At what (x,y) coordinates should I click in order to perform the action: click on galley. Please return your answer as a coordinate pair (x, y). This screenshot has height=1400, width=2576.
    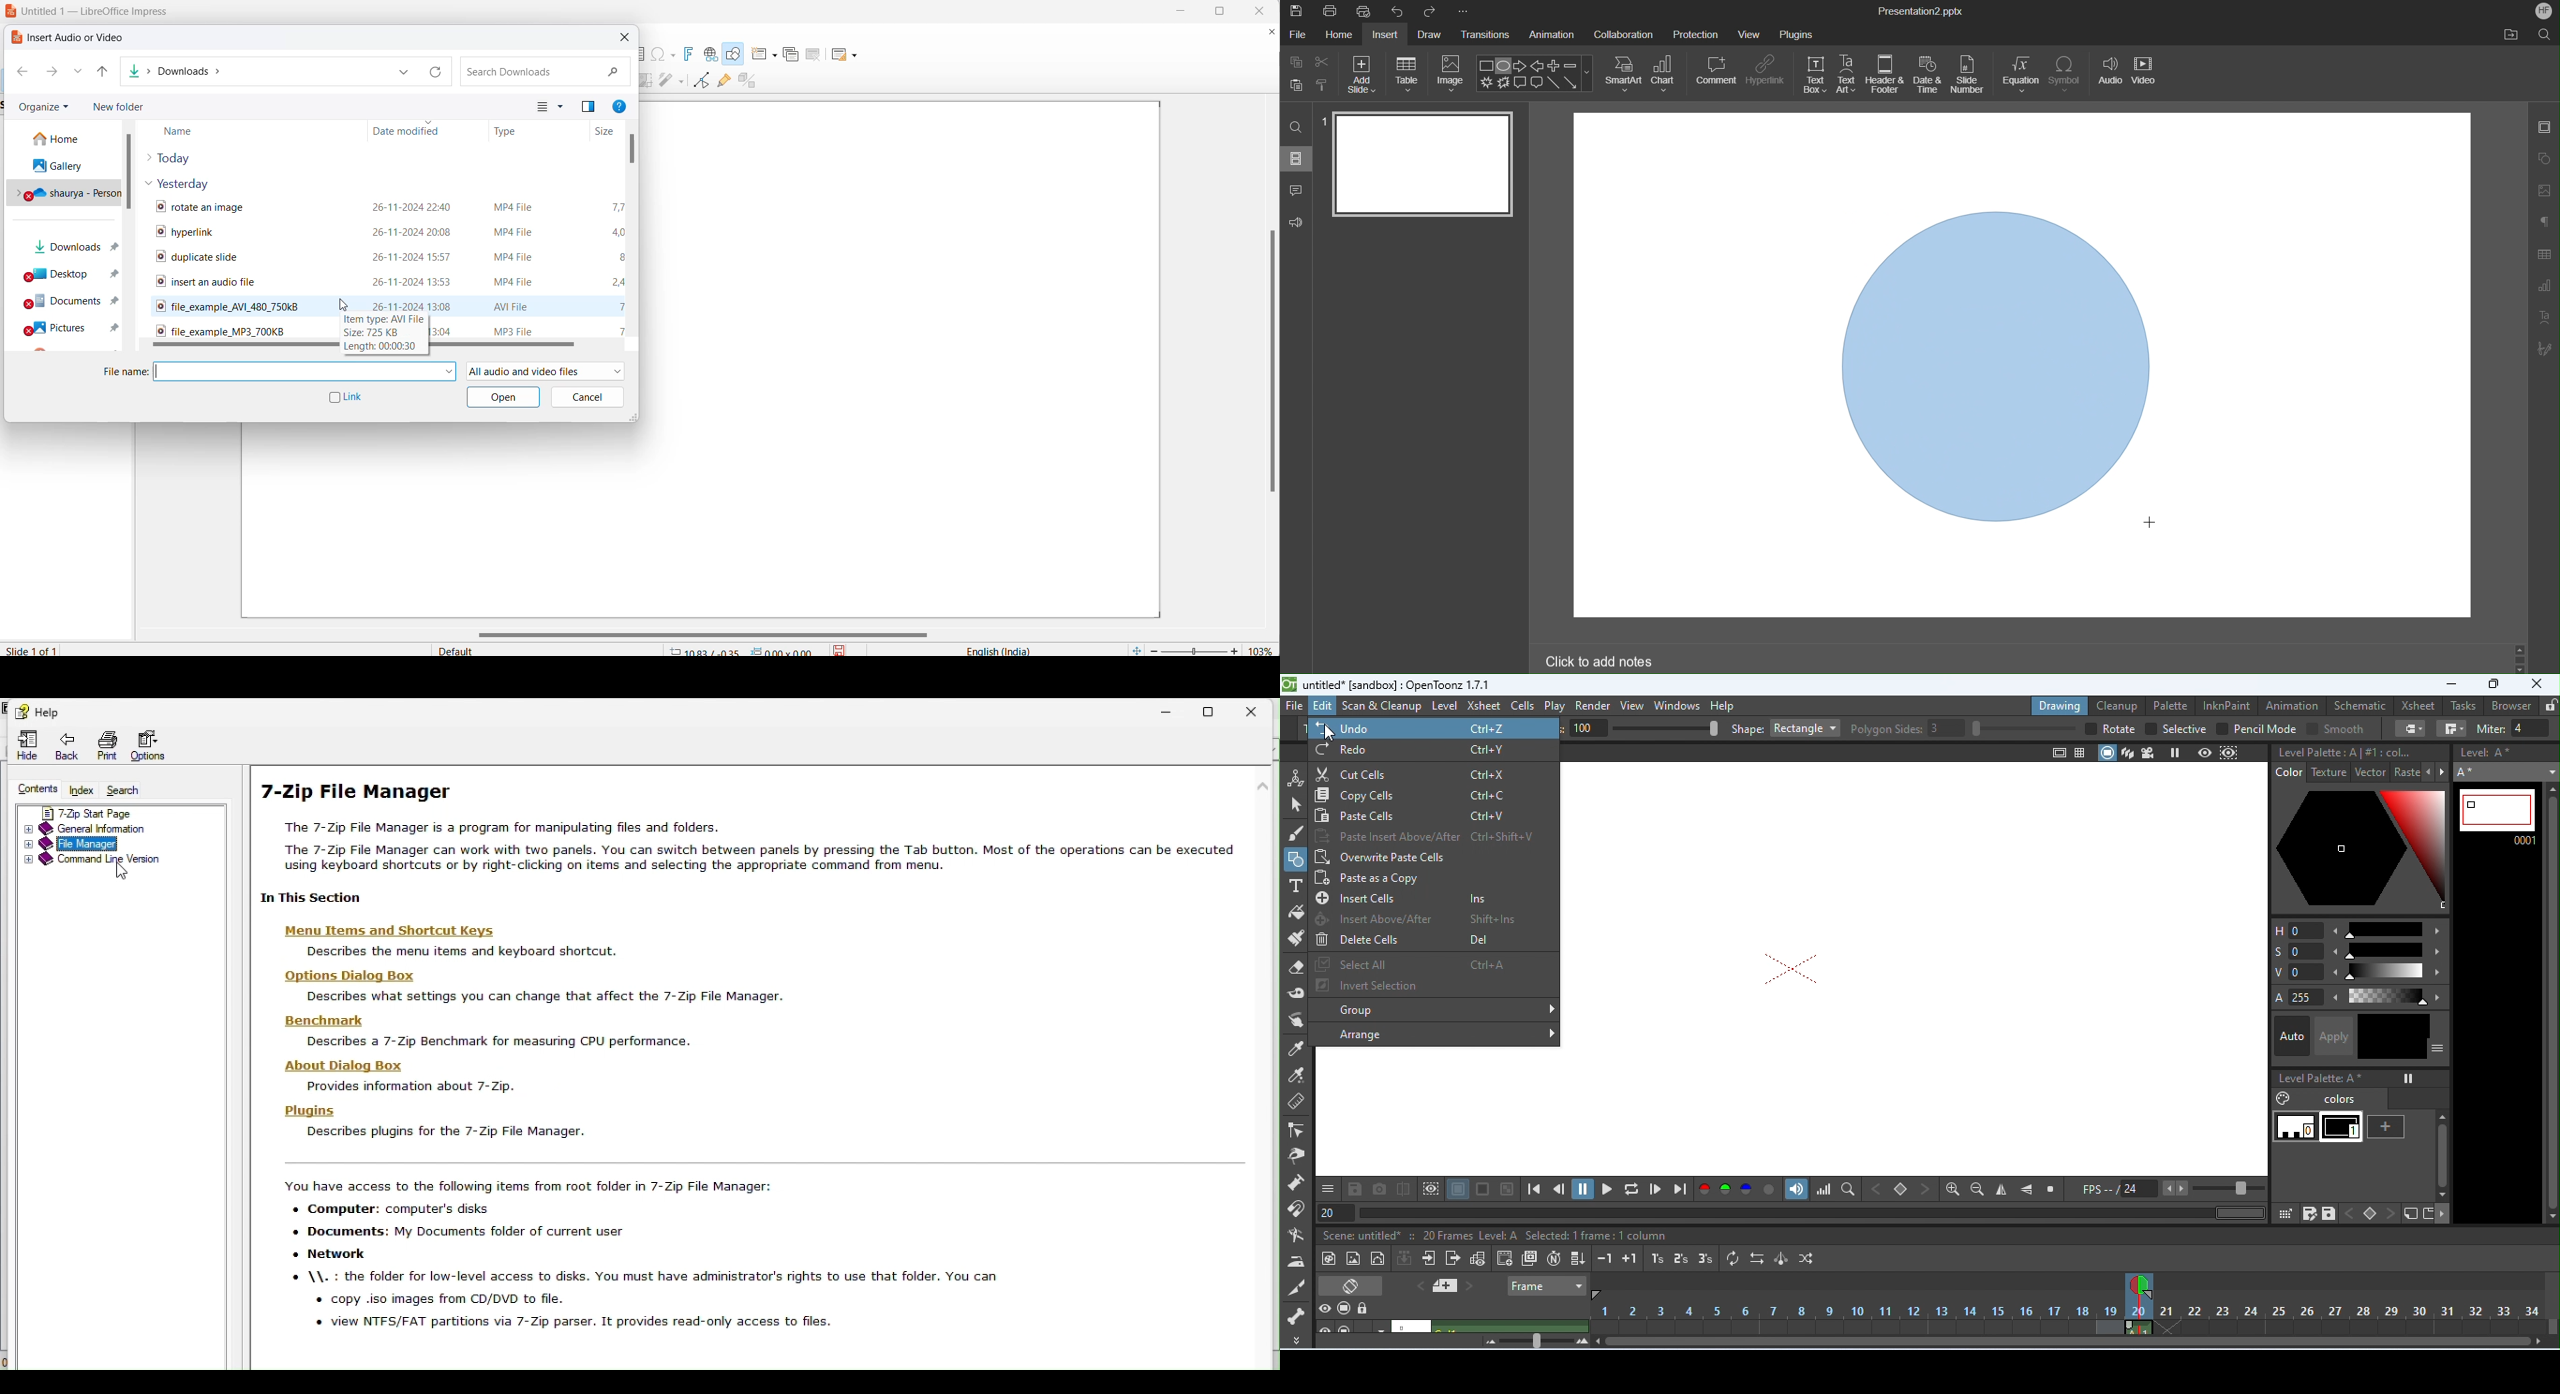
    Looking at the image, I should click on (61, 163).